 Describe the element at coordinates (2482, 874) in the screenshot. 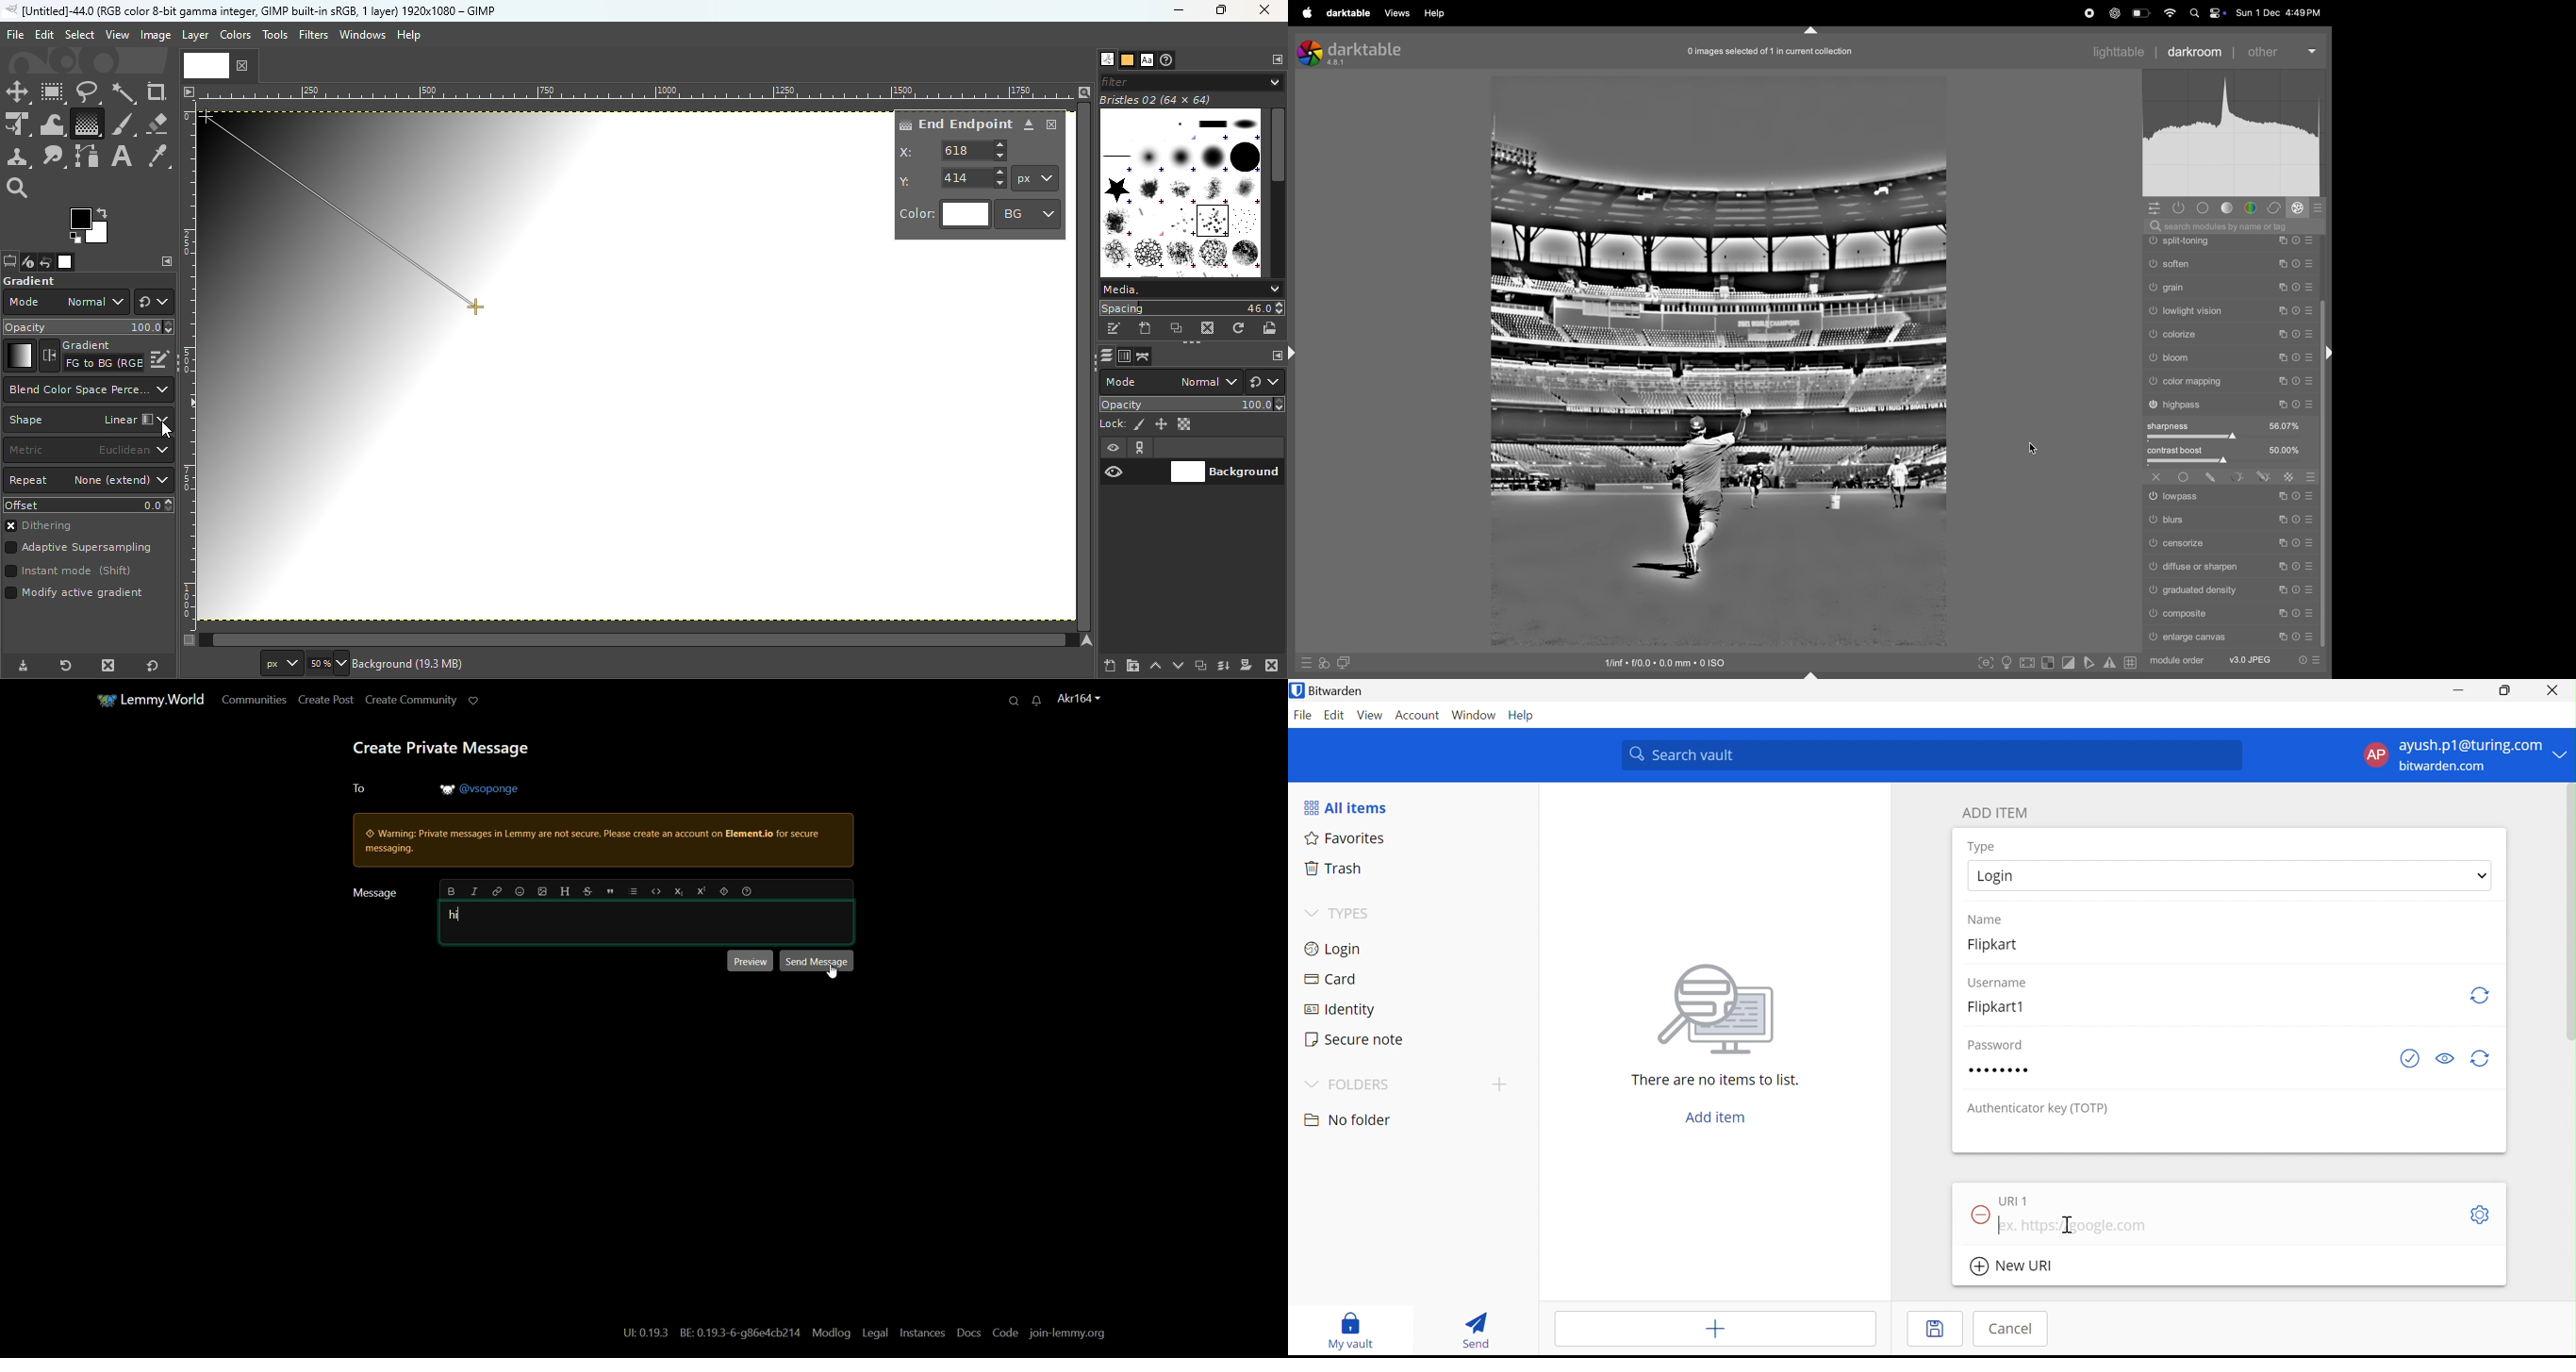

I see `Drop Down` at that location.